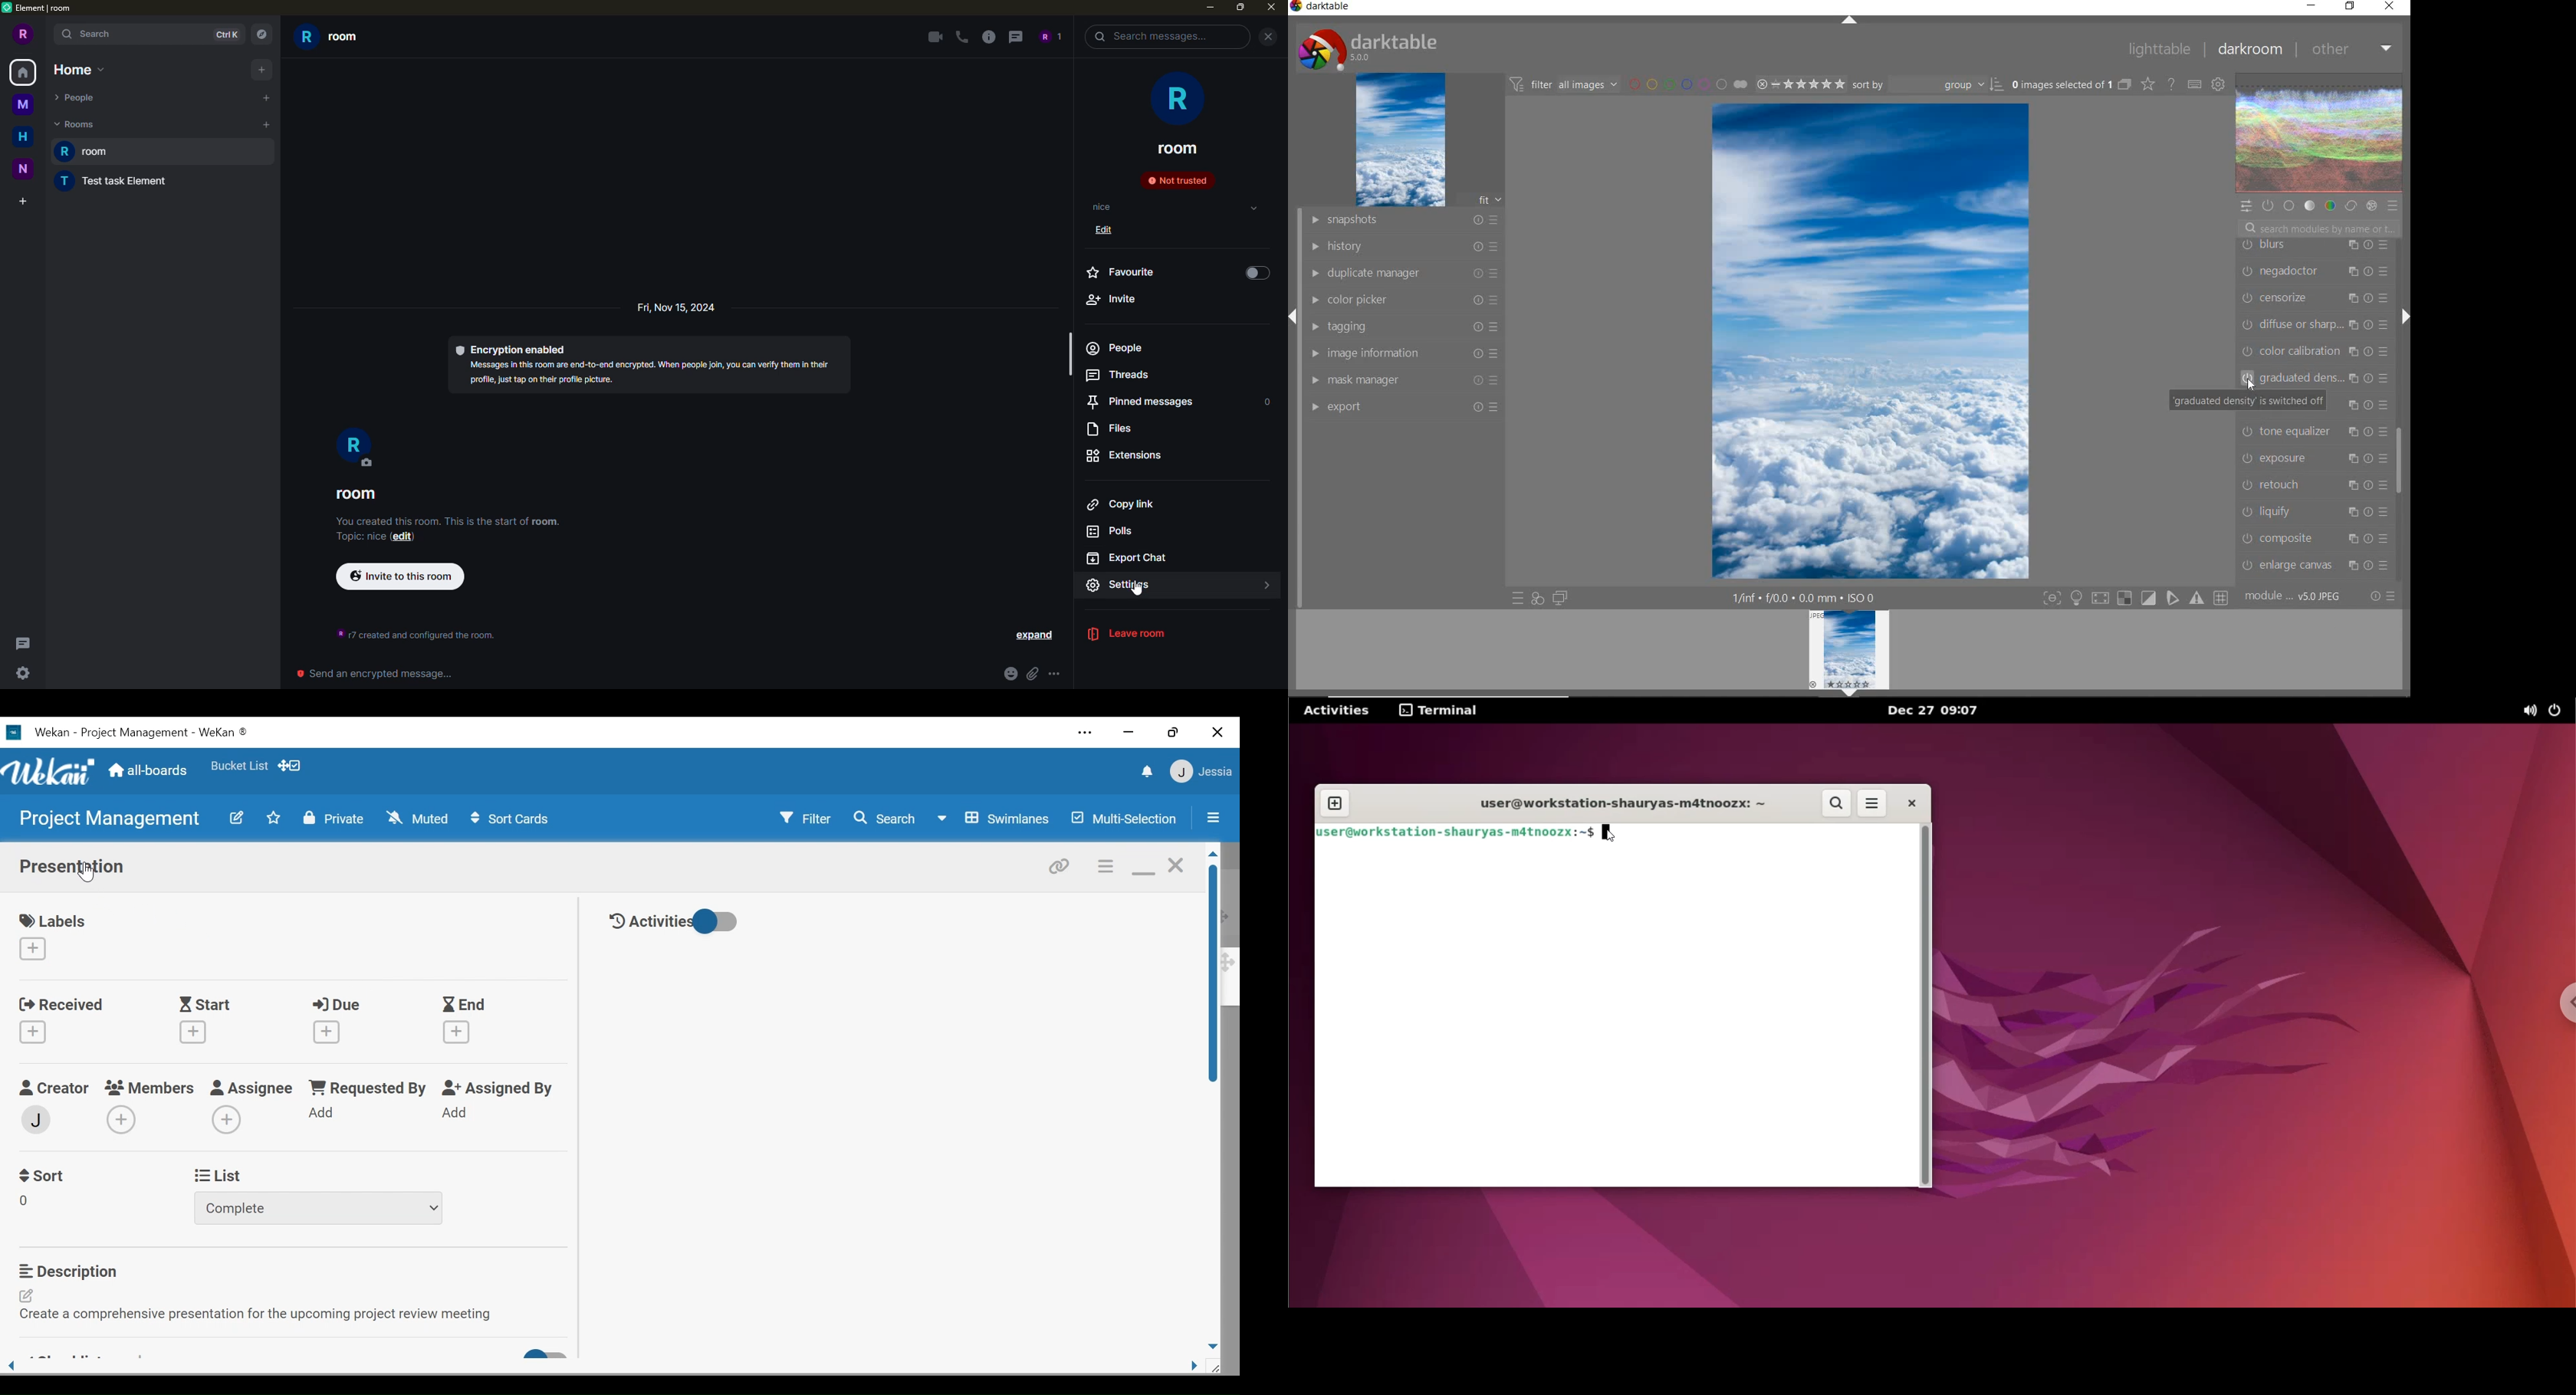 The image size is (2576, 1400). What do you see at coordinates (1214, 817) in the screenshot?
I see `Sidebar` at bounding box center [1214, 817].